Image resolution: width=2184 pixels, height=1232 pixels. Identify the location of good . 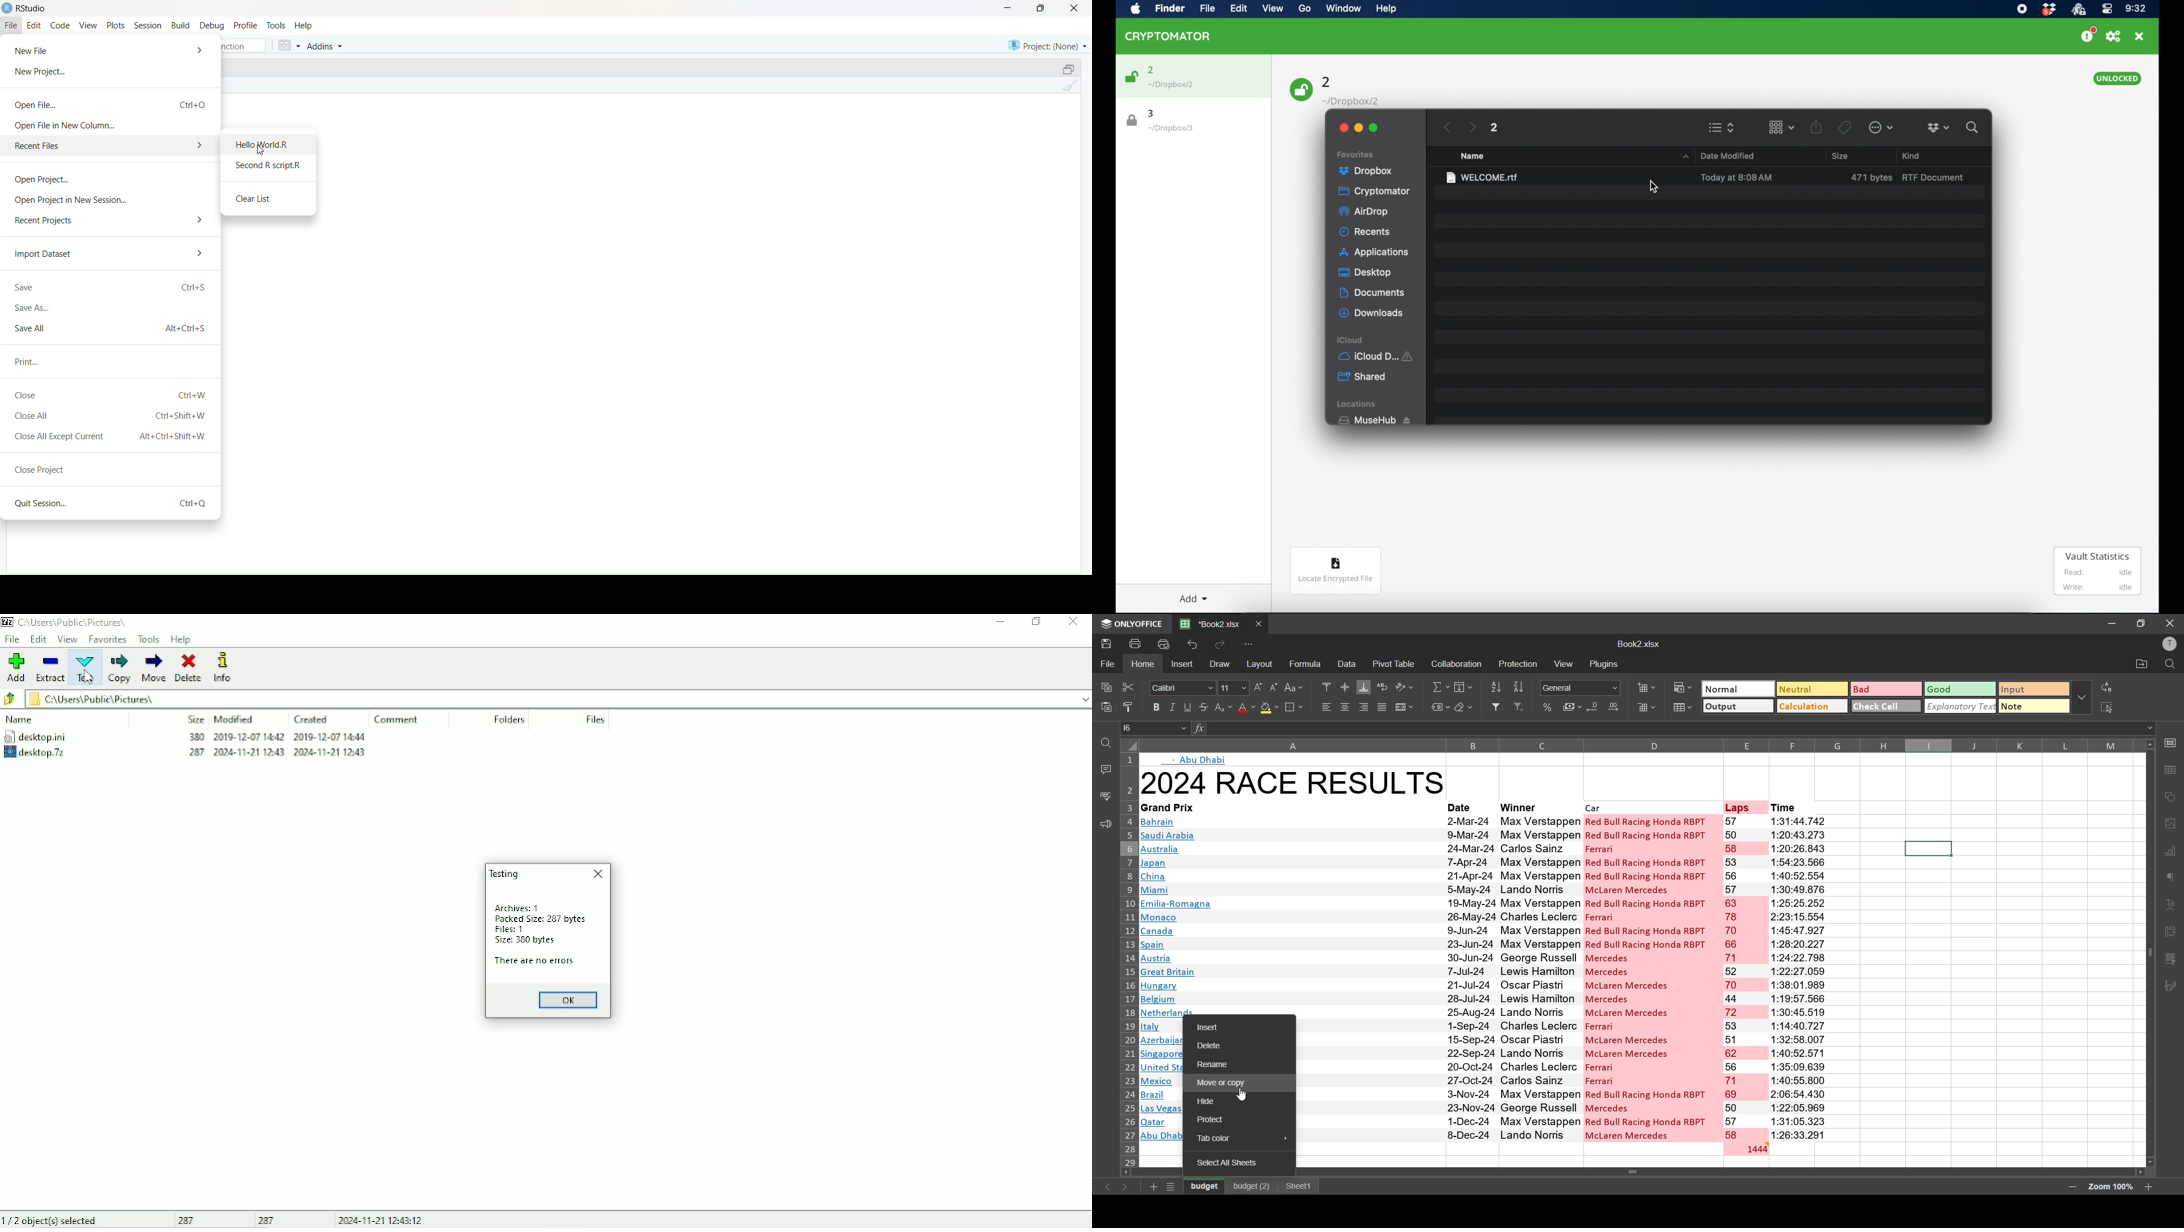
(1961, 690).